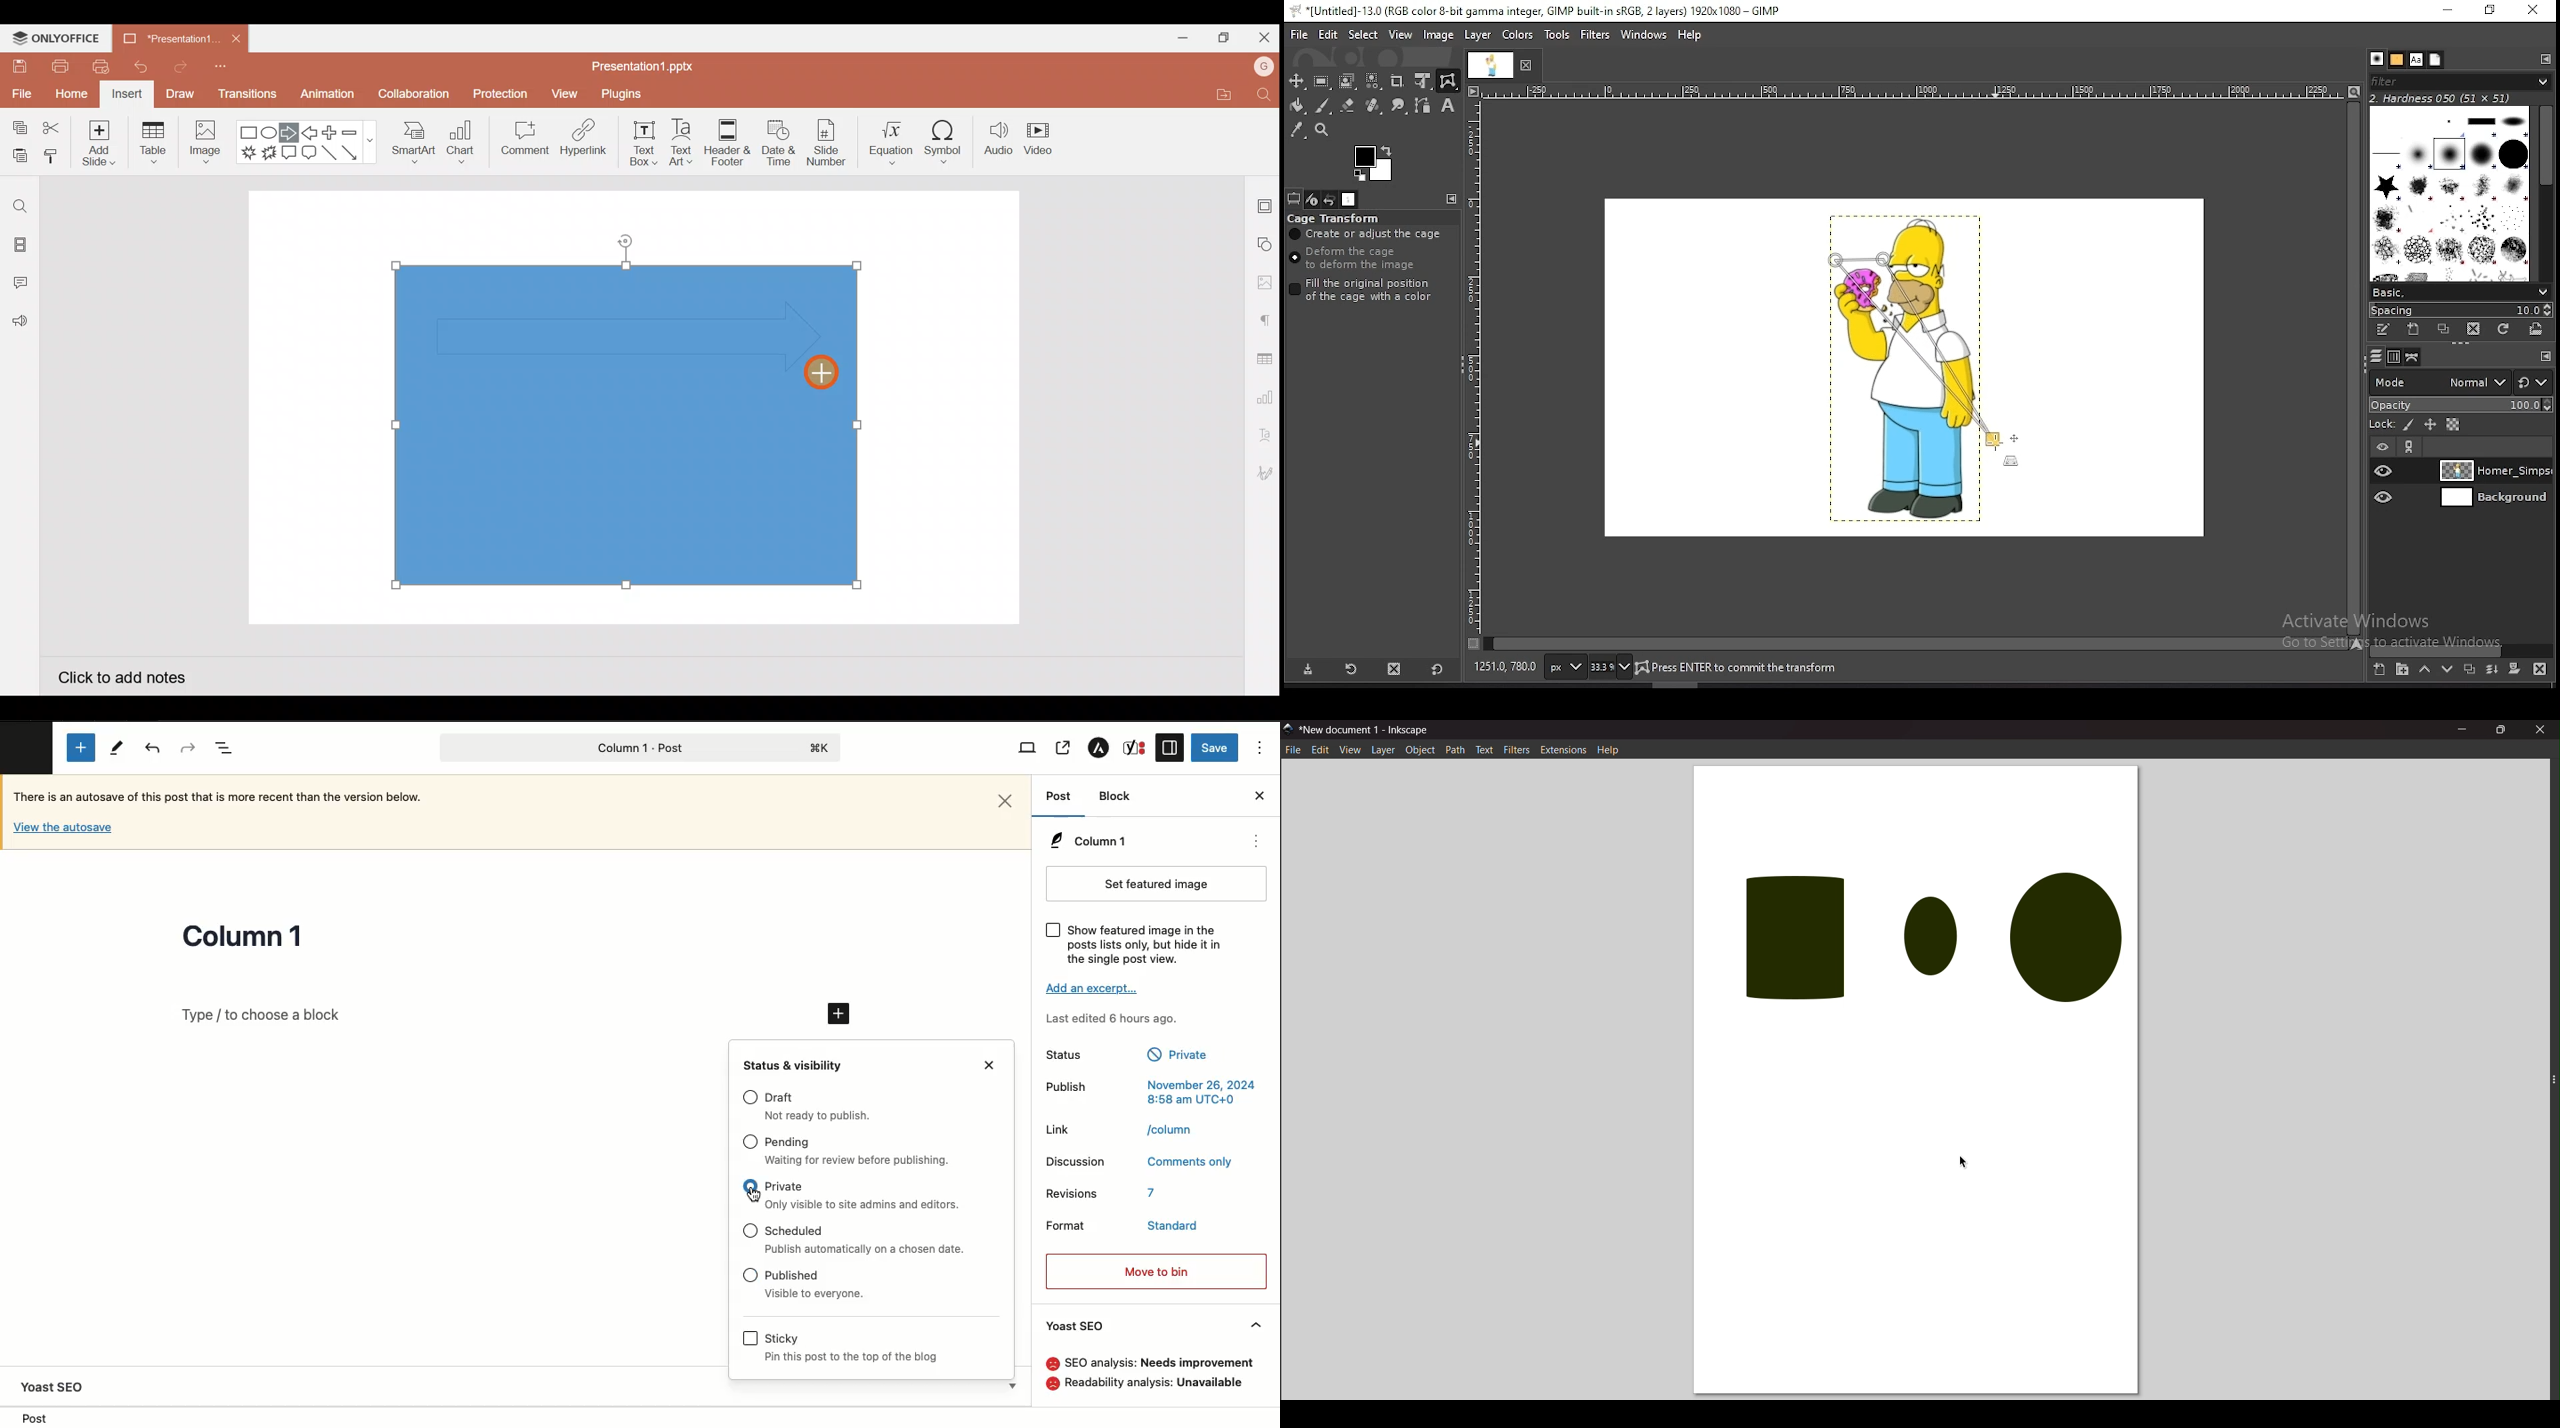  What do you see at coordinates (127, 95) in the screenshot?
I see `Insert` at bounding box center [127, 95].